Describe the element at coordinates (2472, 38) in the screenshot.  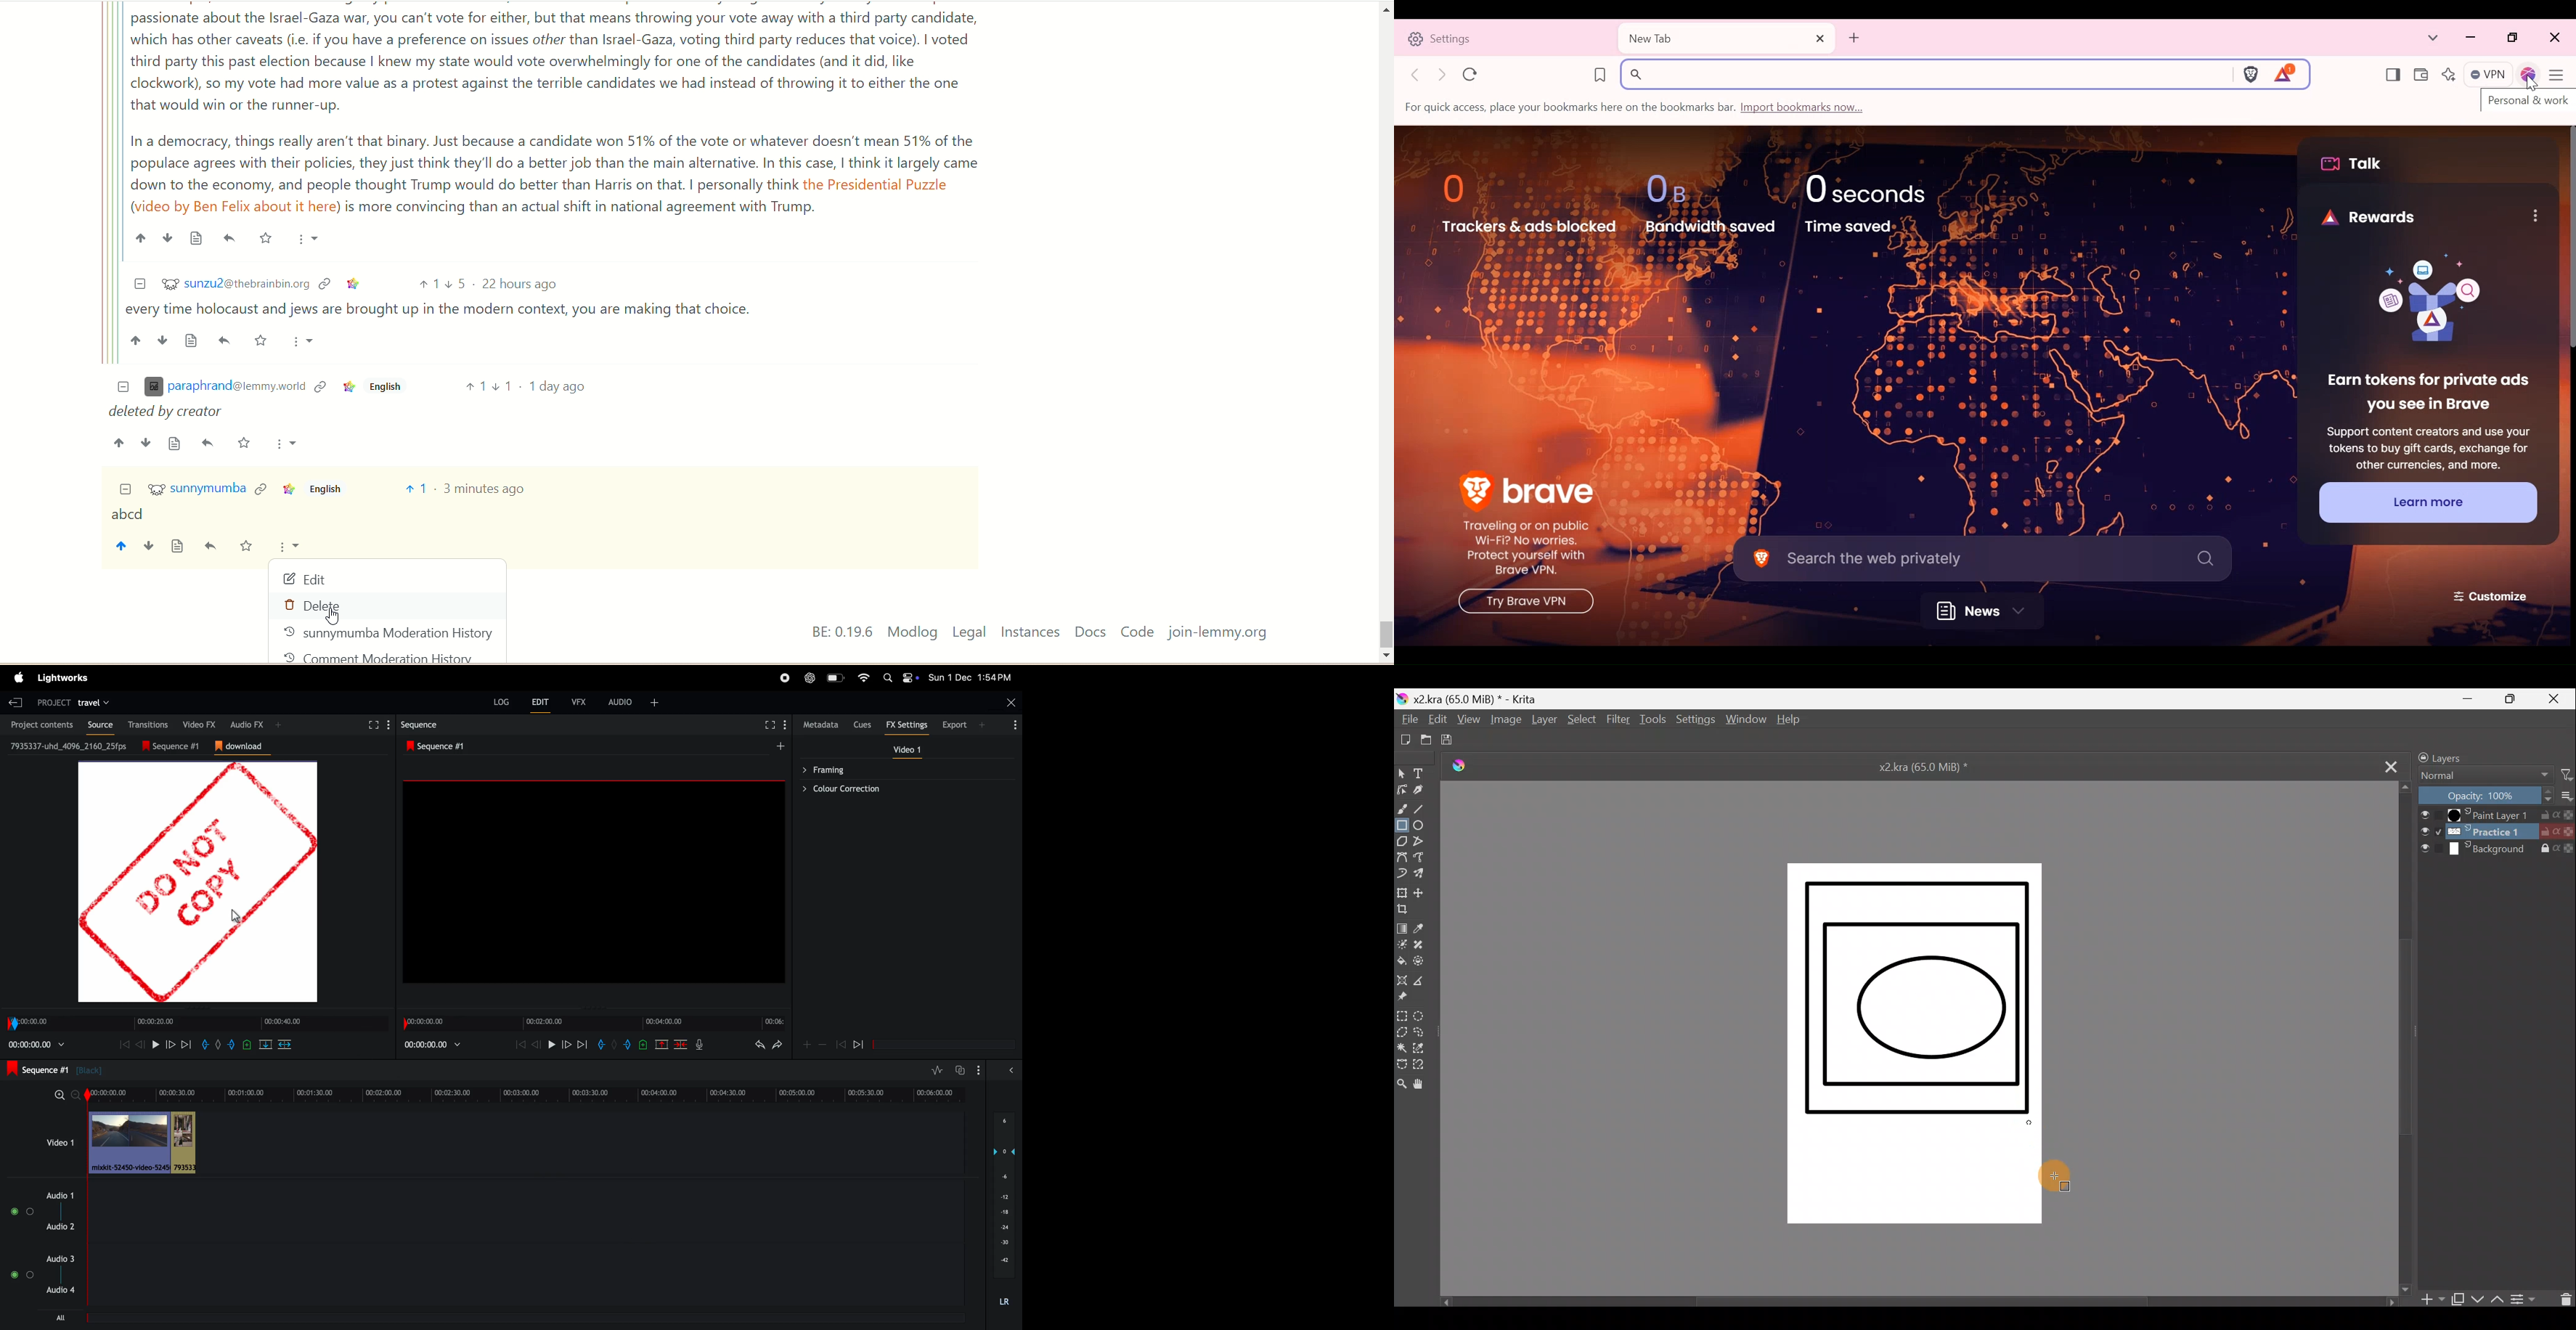
I see `Minimize` at that location.